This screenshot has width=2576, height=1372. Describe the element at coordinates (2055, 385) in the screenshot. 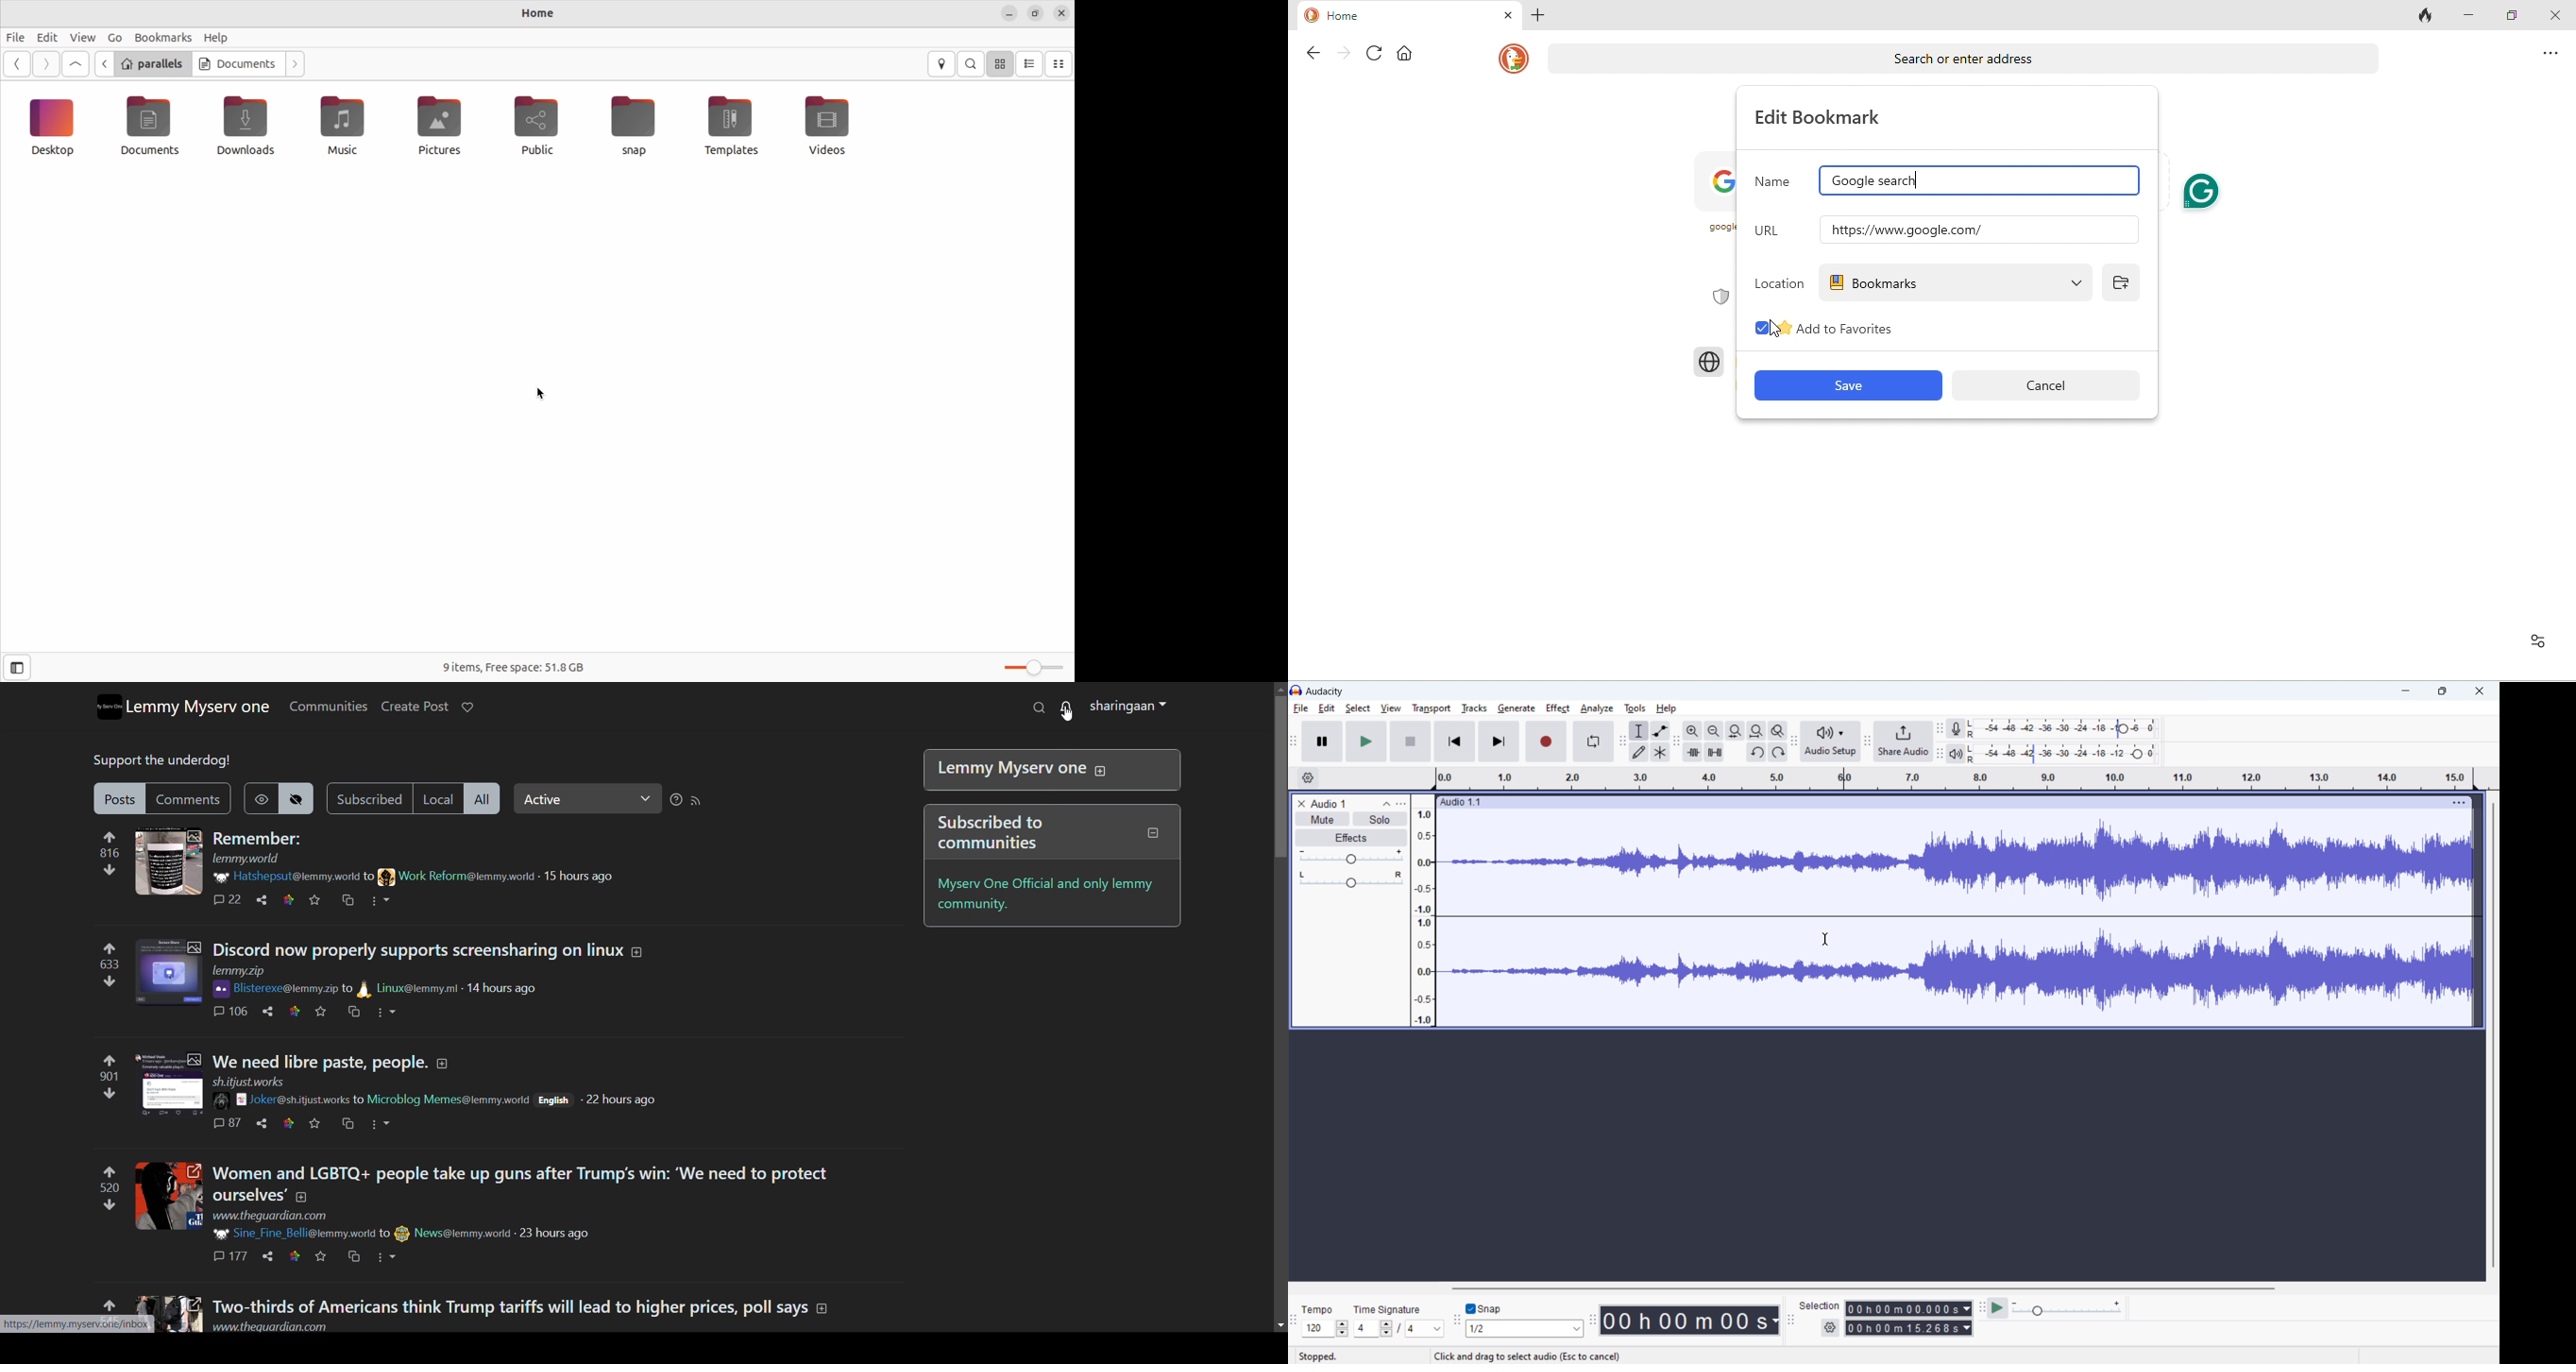

I see `cancel` at that location.